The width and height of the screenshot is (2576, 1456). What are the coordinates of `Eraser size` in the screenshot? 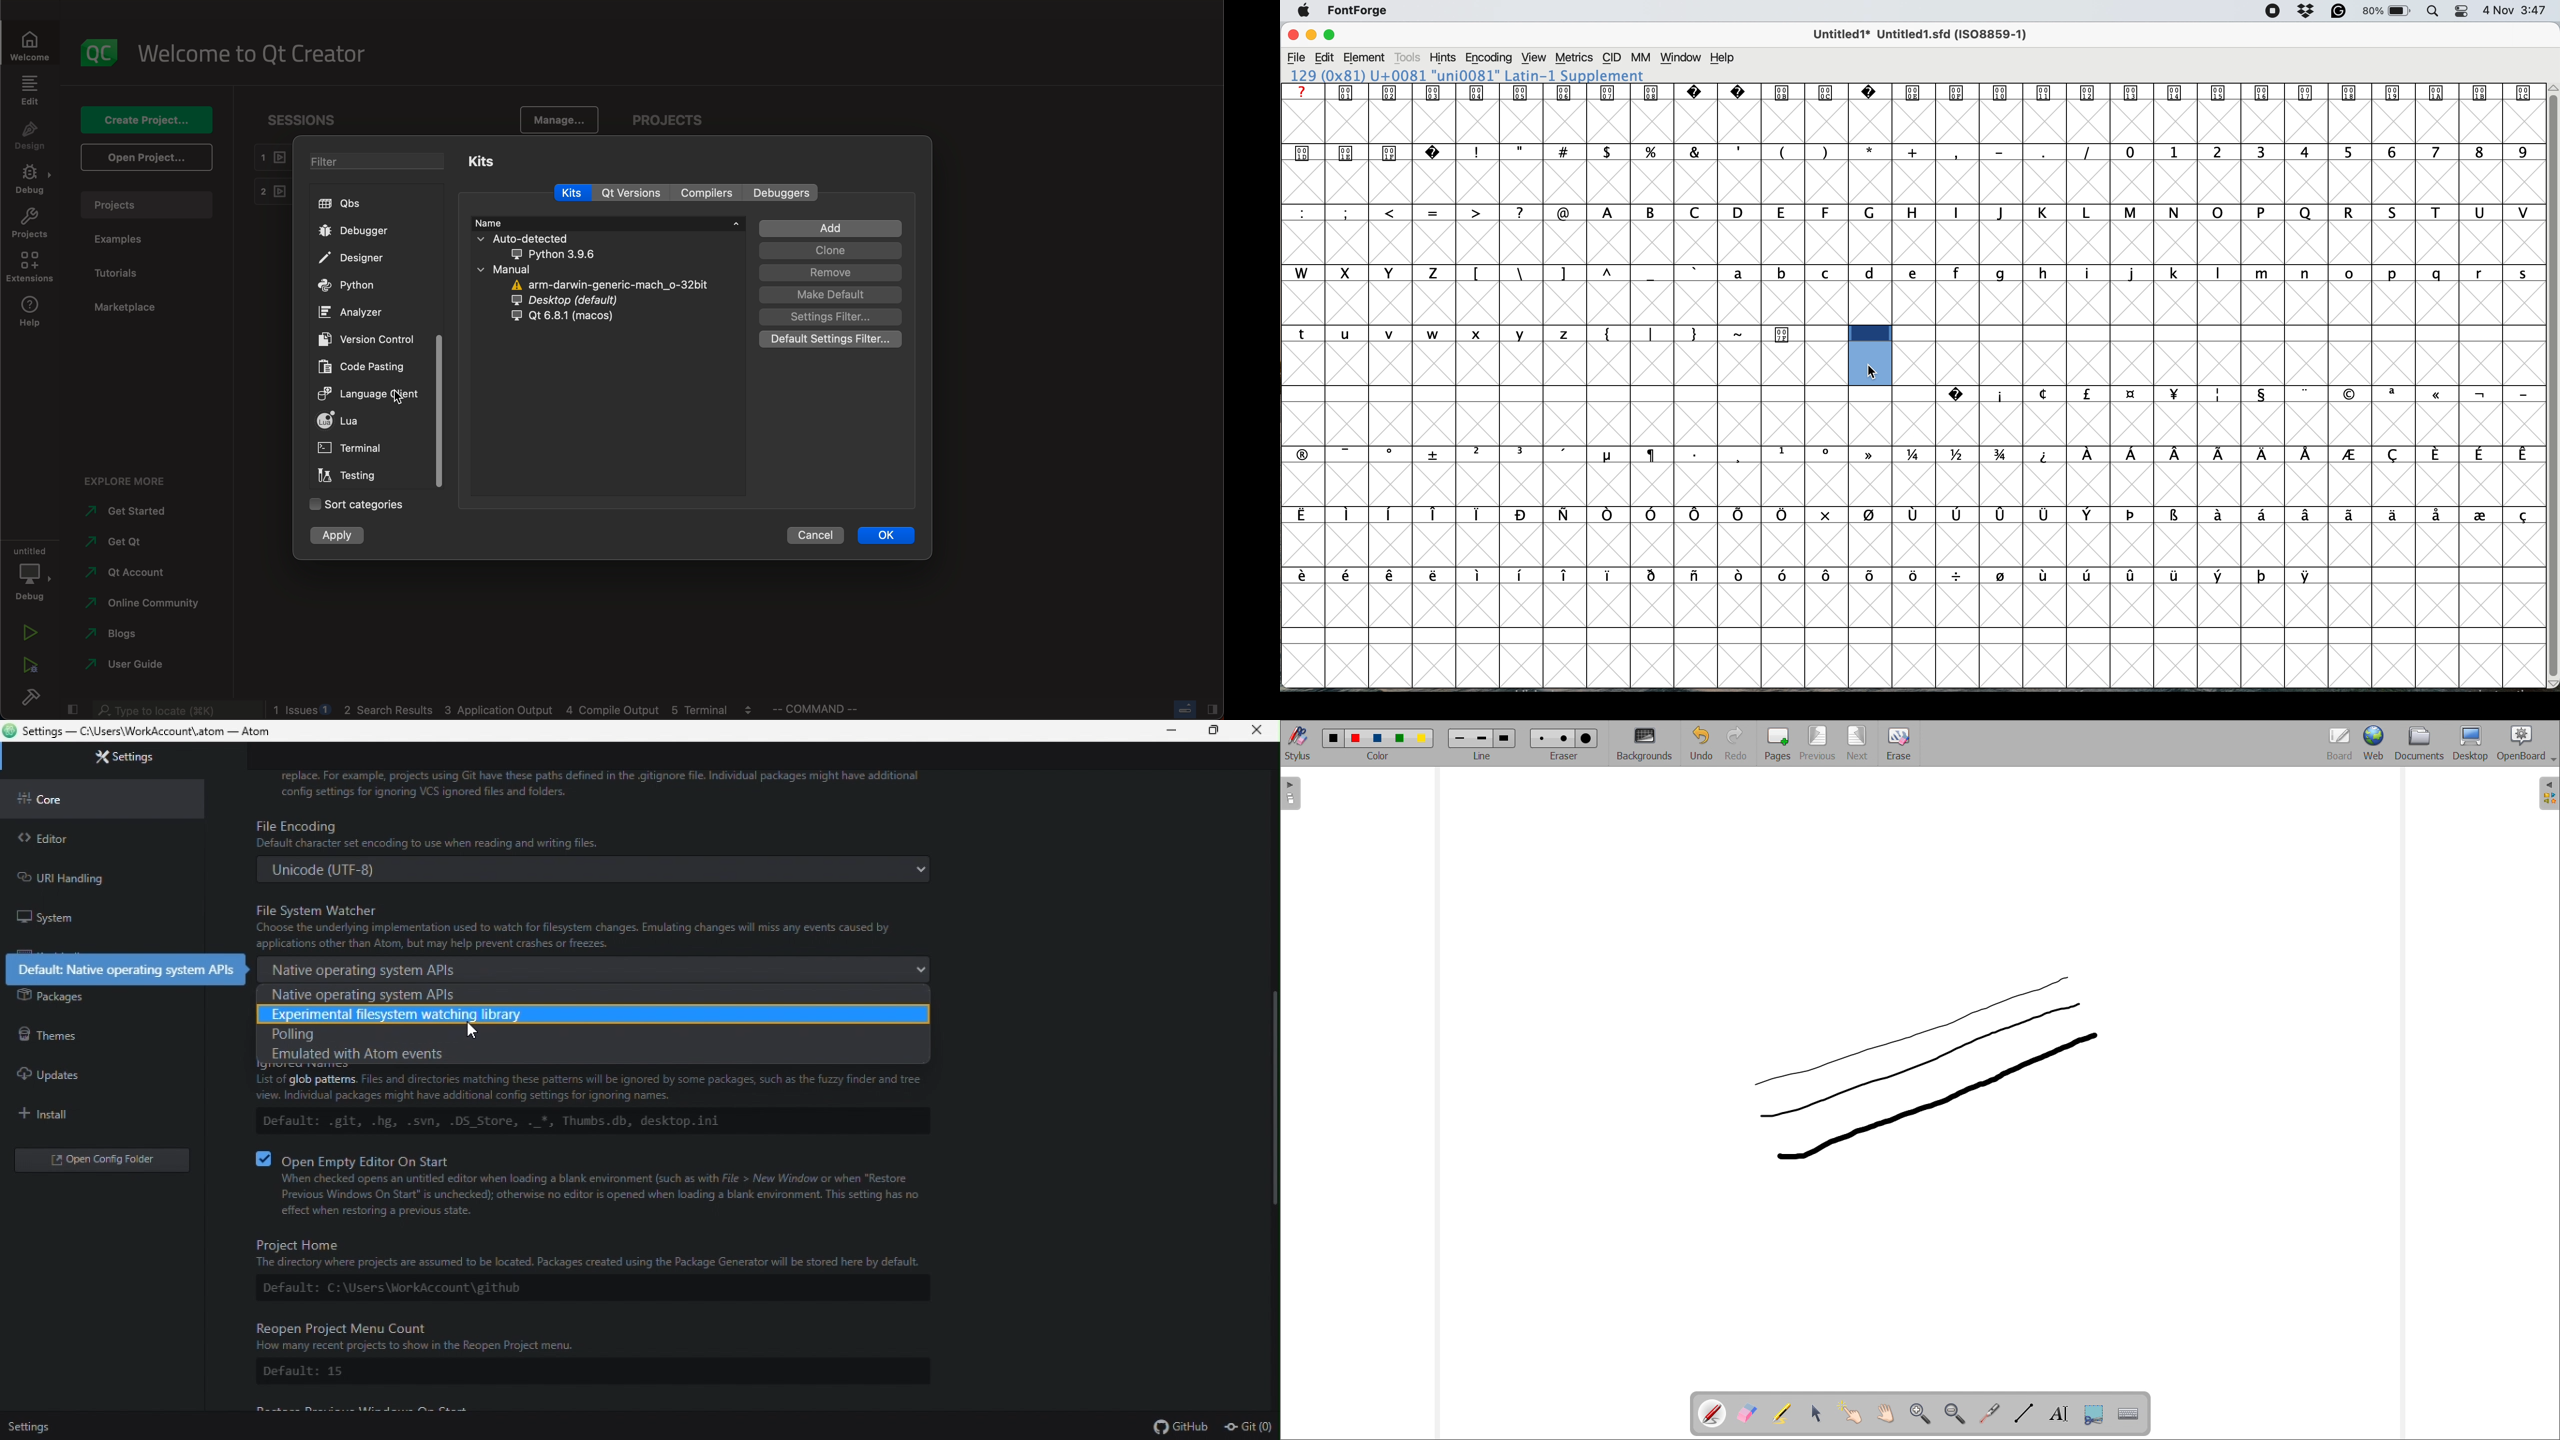 It's located at (1564, 737).